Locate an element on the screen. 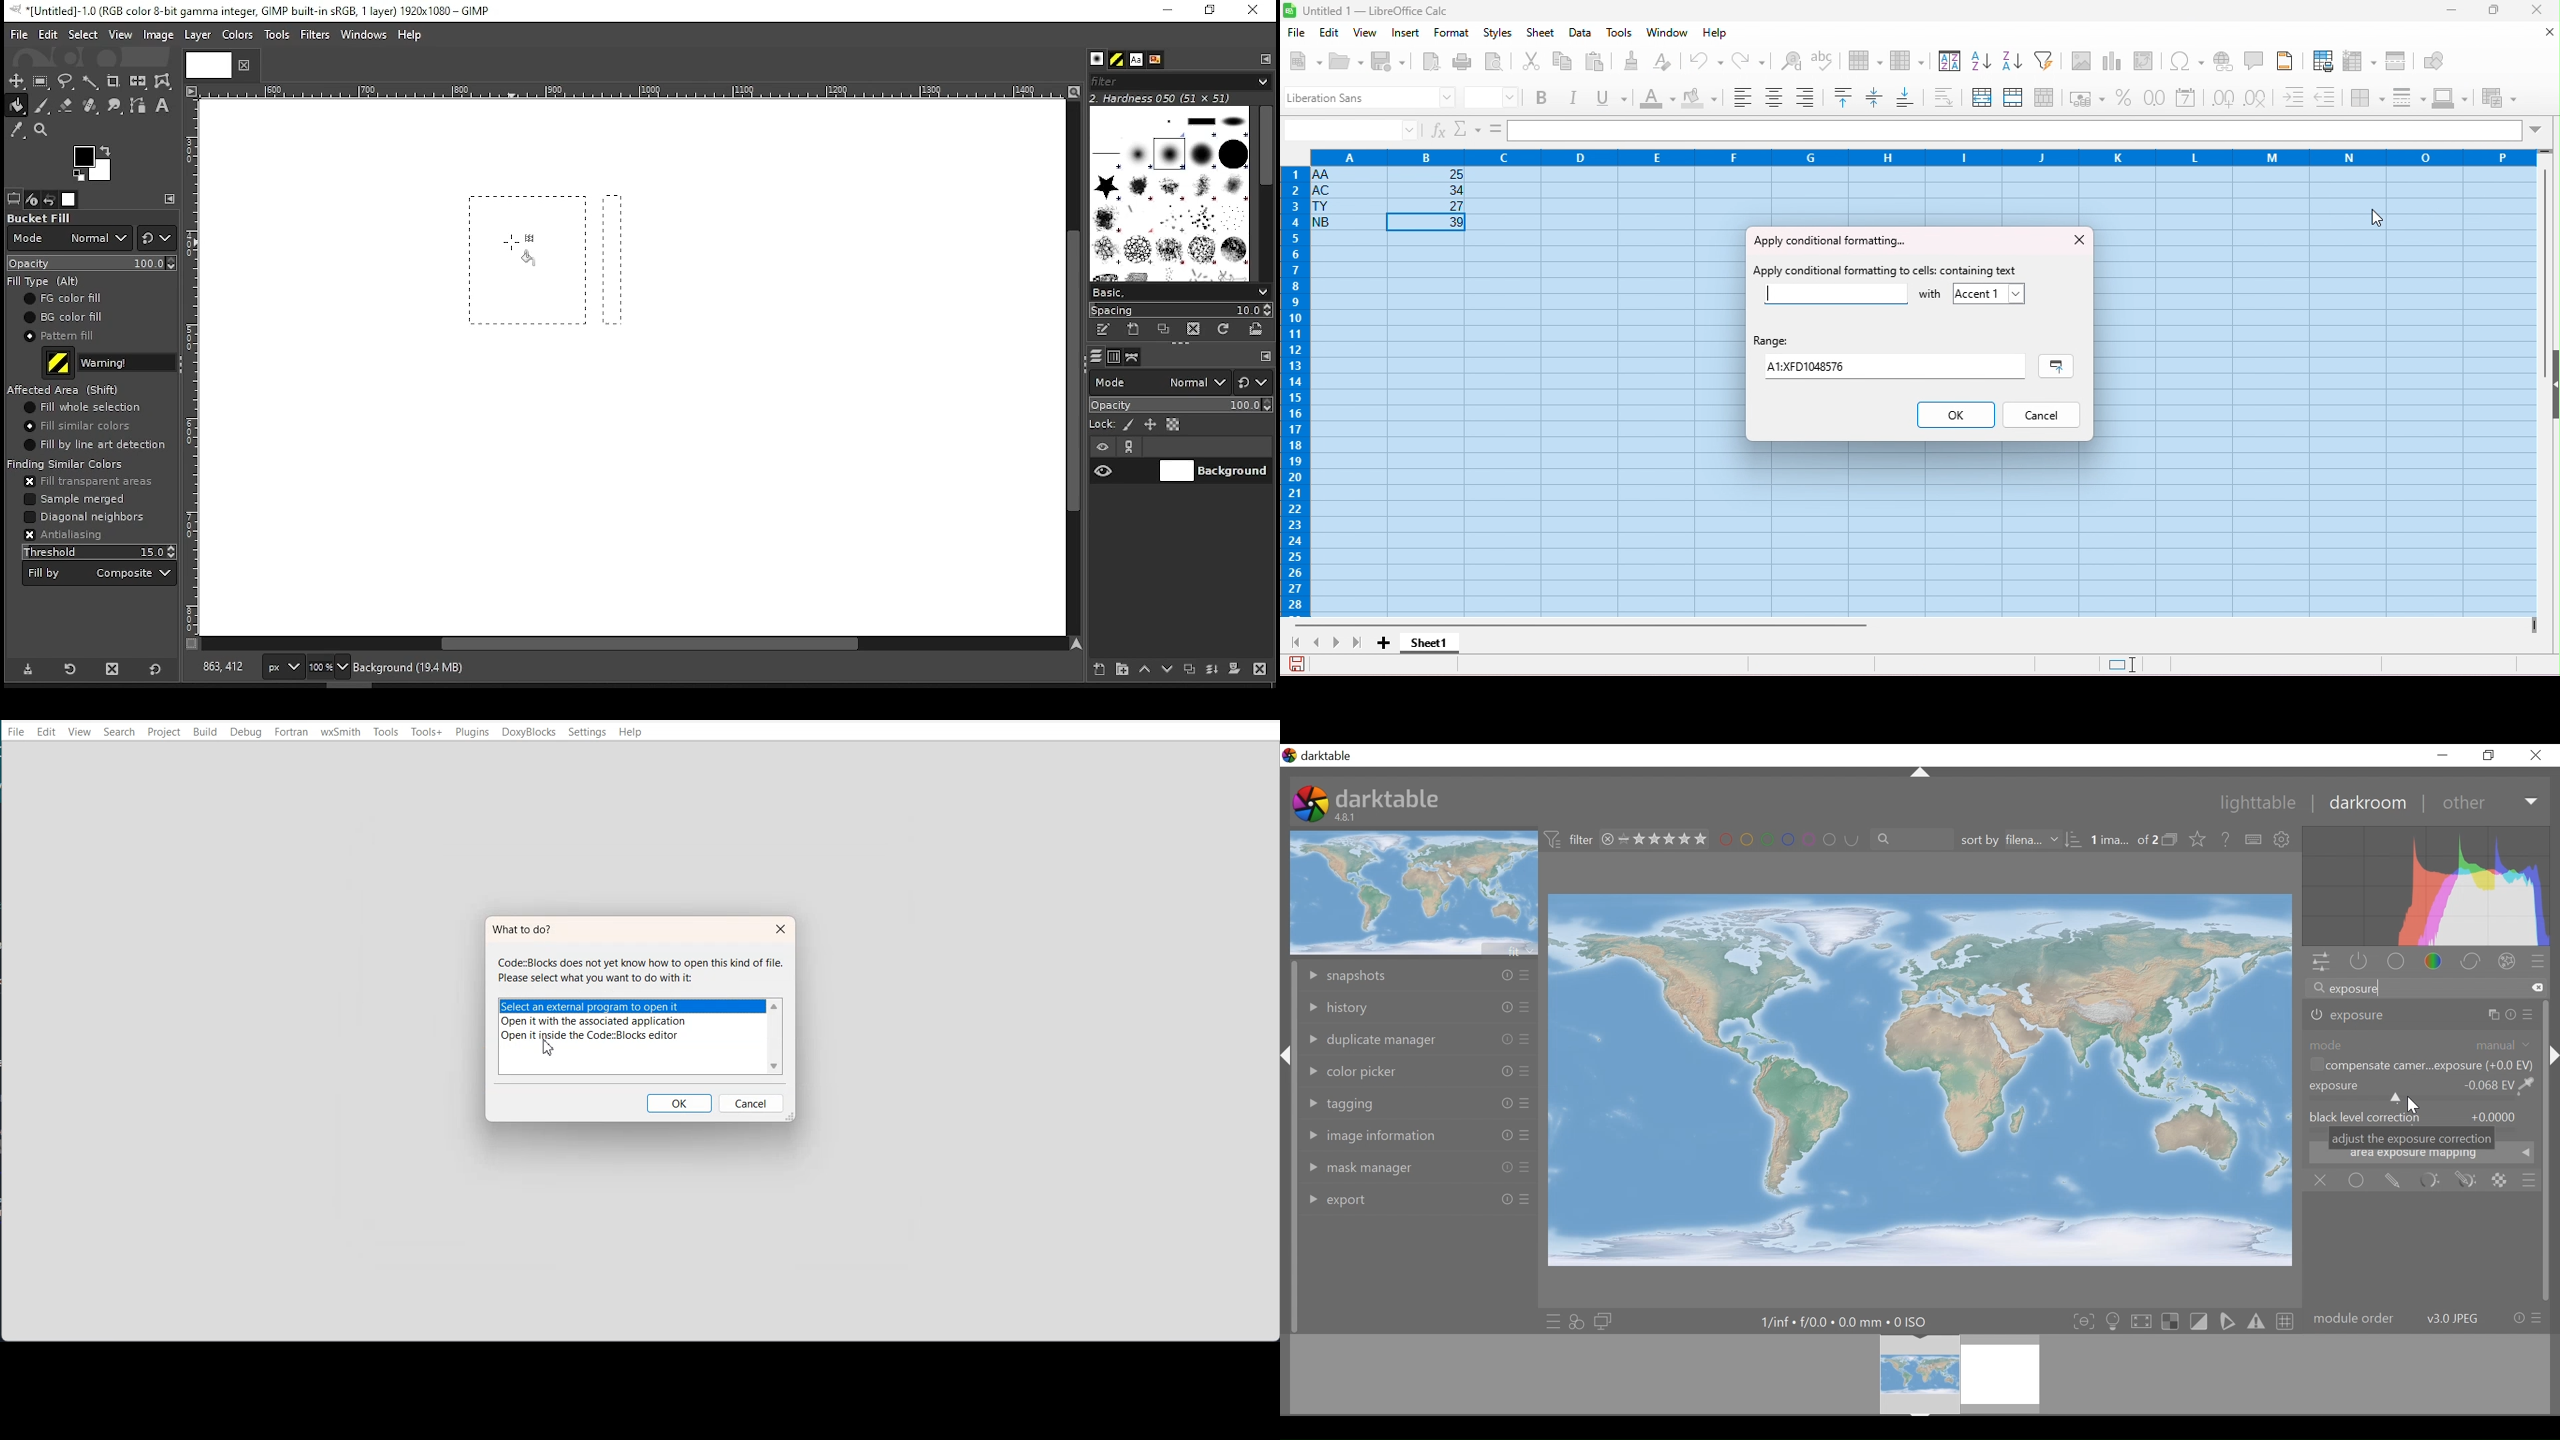 The image size is (2576, 1456). font size is located at coordinates (1492, 97).